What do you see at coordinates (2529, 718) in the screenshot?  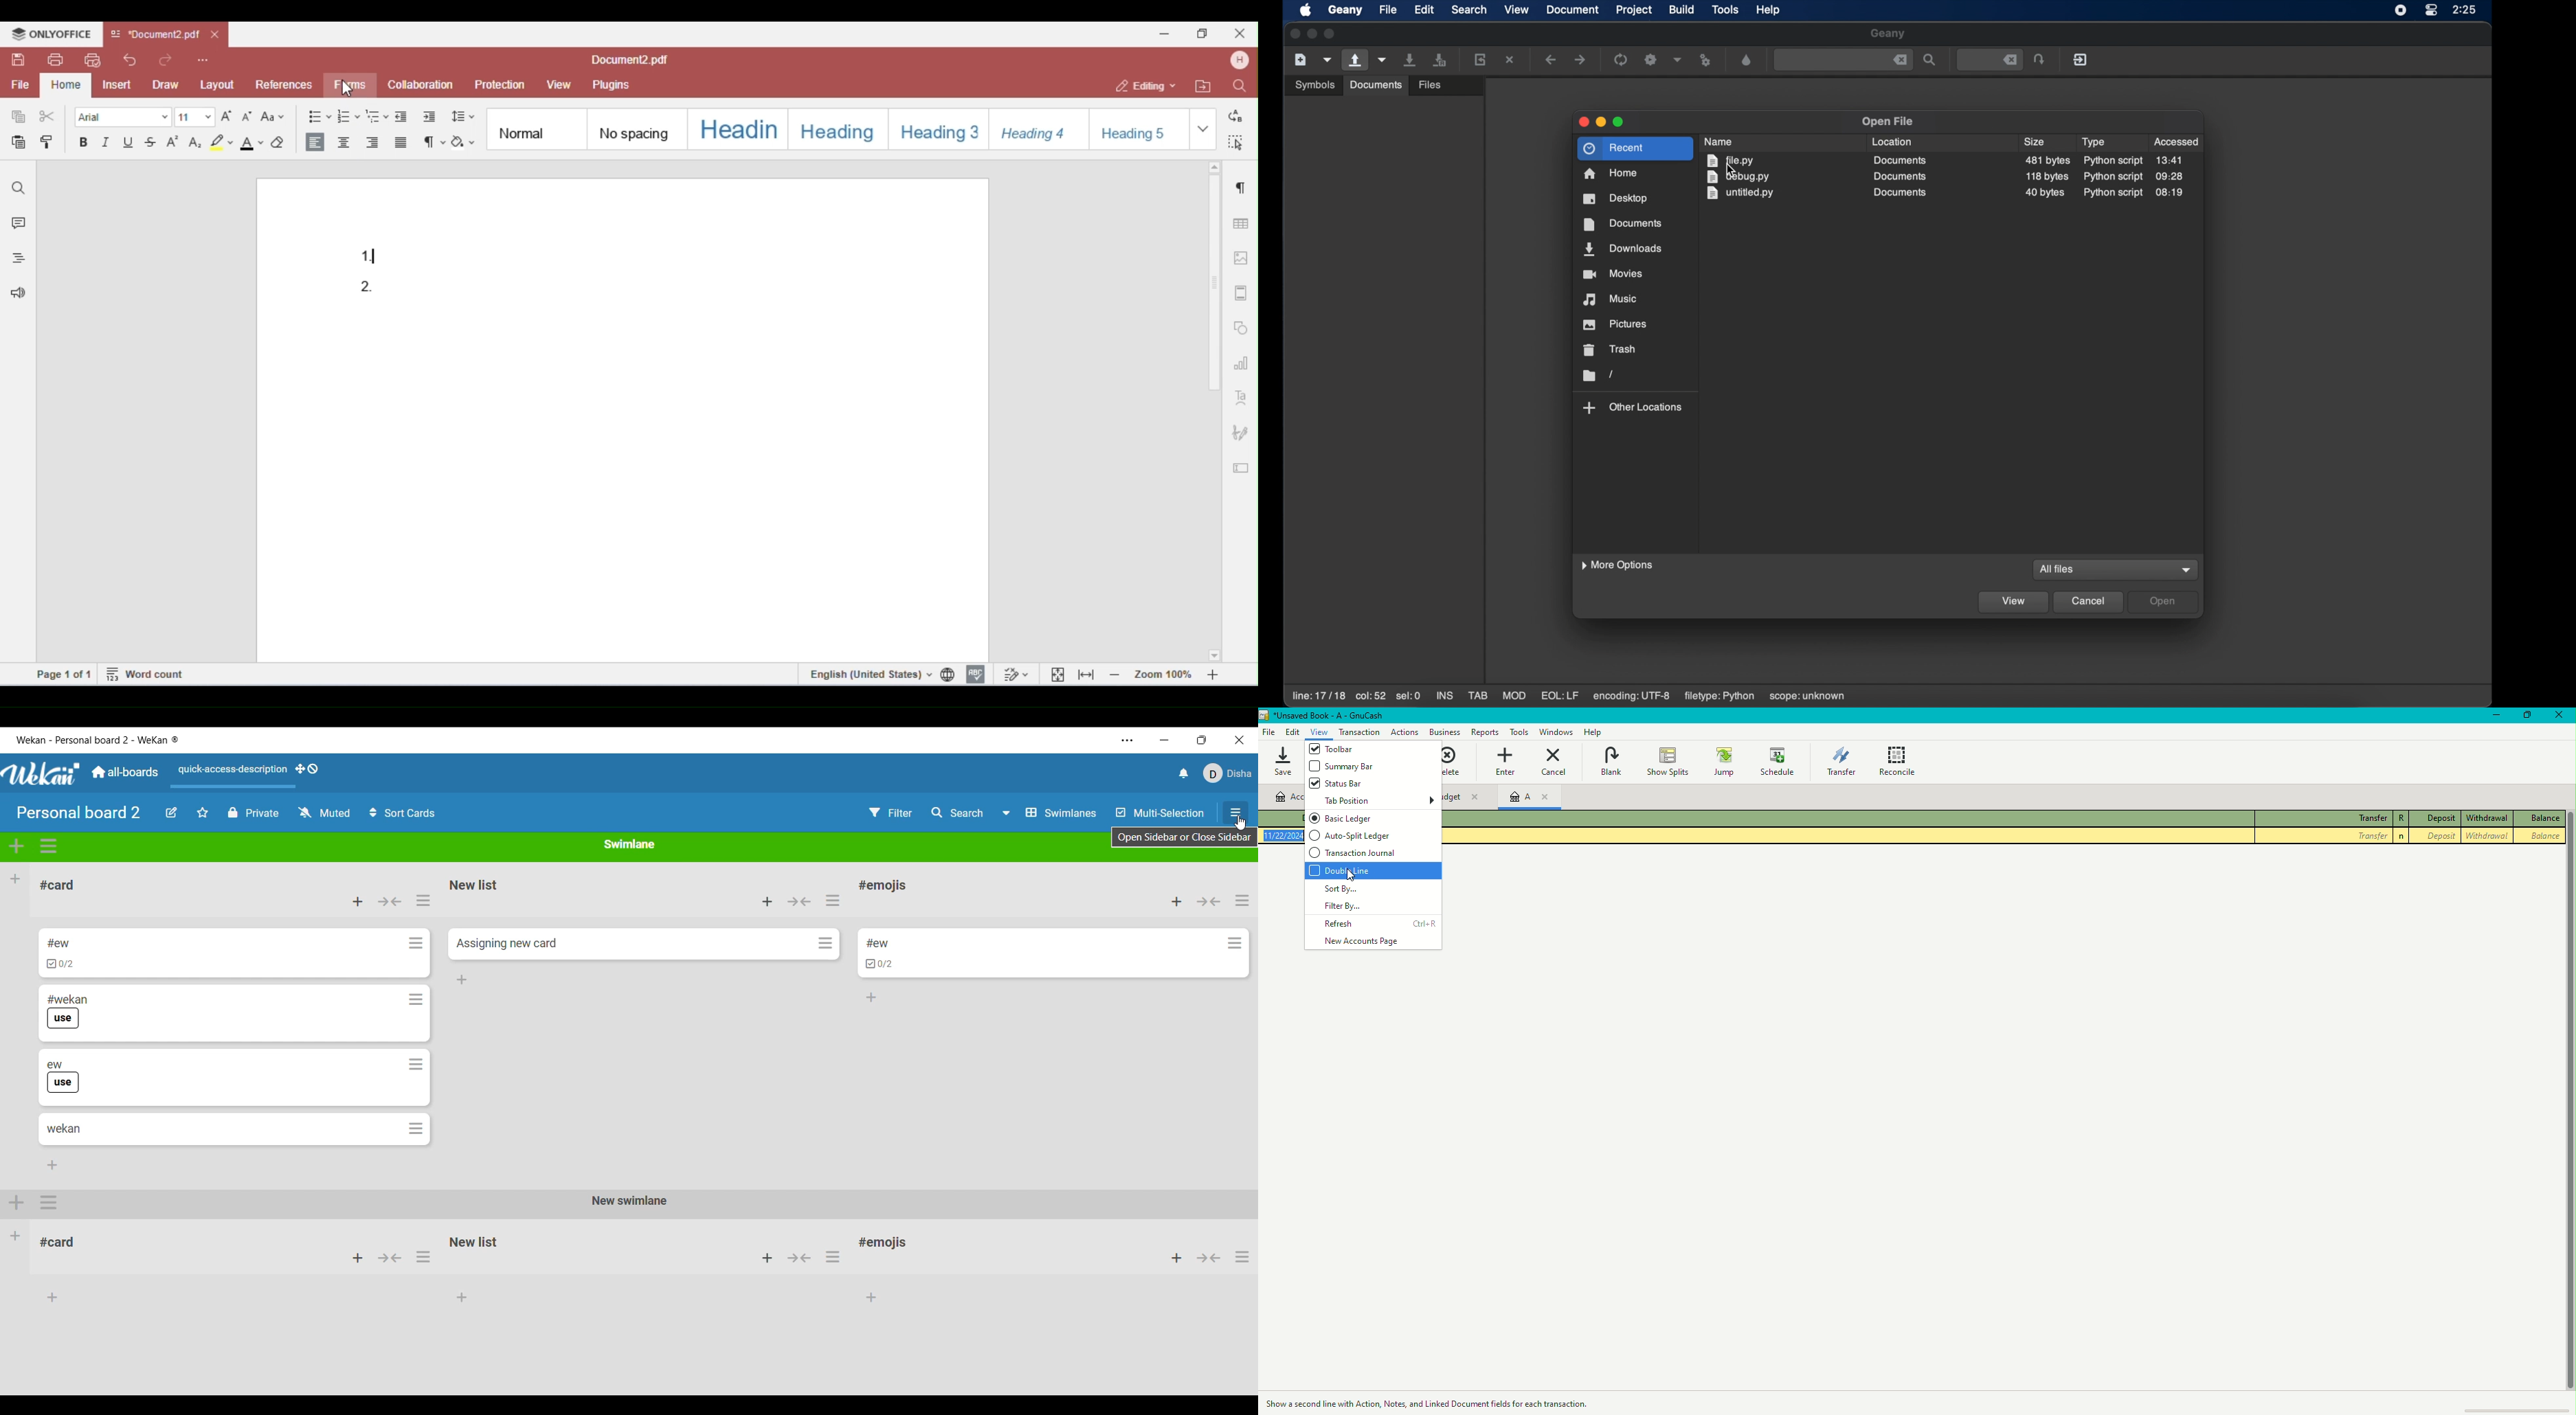 I see `Restore` at bounding box center [2529, 718].